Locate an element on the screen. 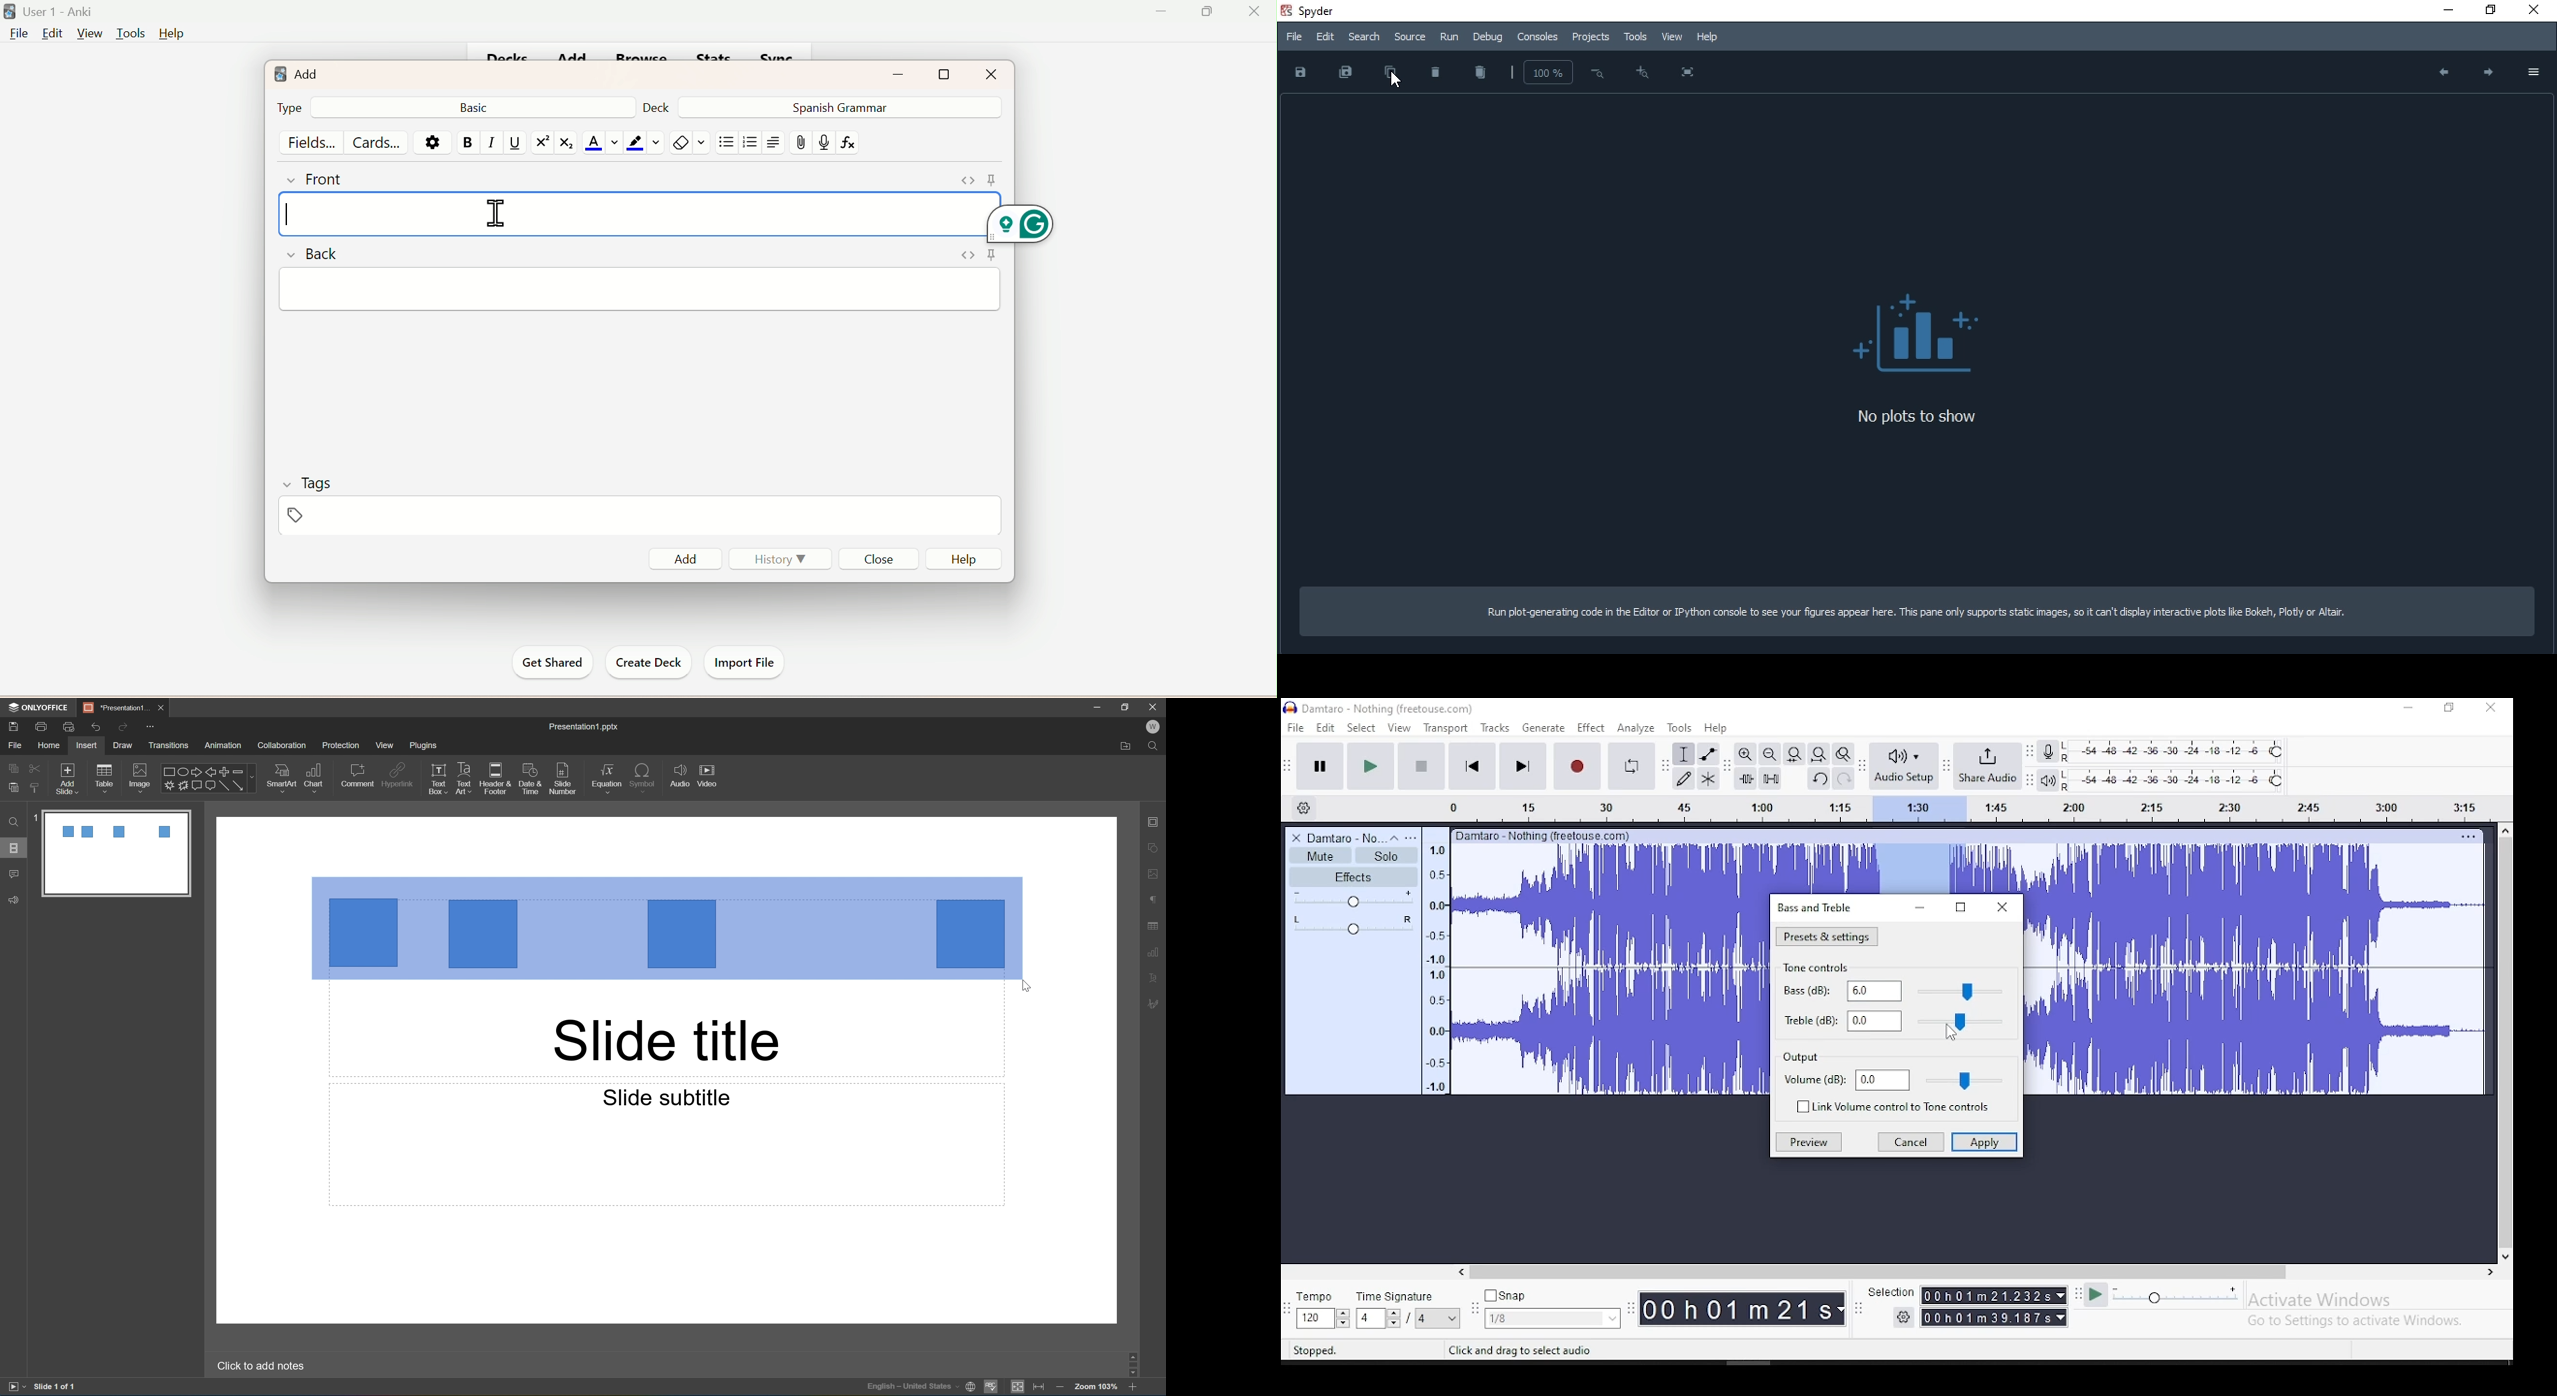 This screenshot has width=2576, height=1400. hyperlink is located at coordinates (399, 774).